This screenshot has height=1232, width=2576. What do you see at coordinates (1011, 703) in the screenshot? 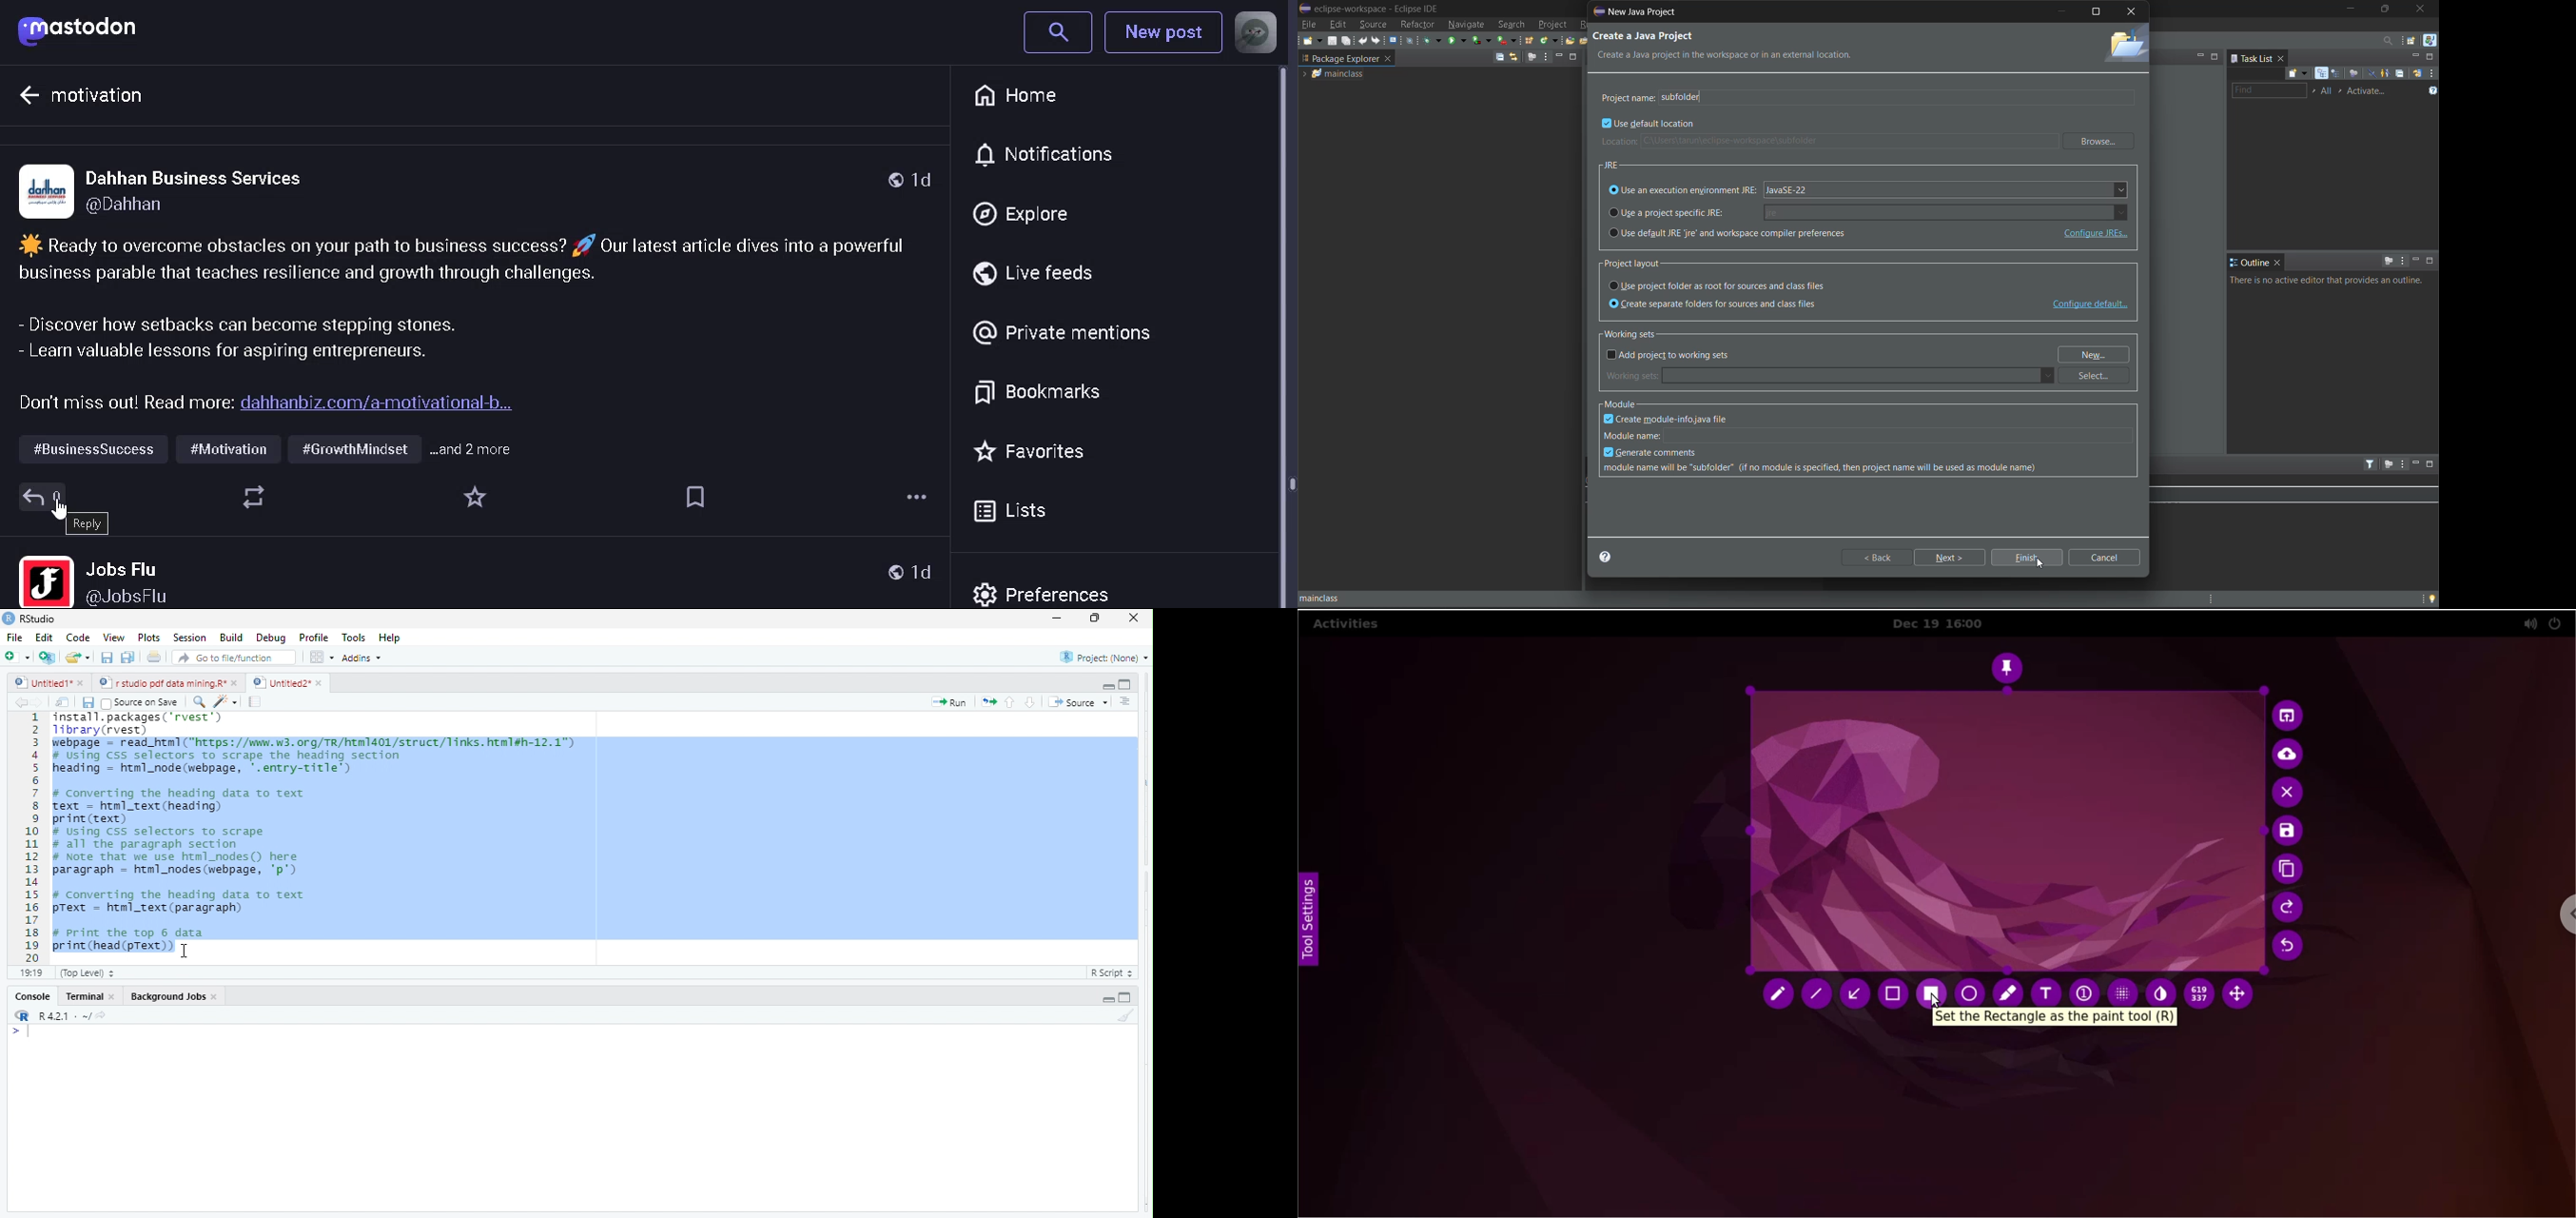
I see `go to previous section/chunk` at bounding box center [1011, 703].